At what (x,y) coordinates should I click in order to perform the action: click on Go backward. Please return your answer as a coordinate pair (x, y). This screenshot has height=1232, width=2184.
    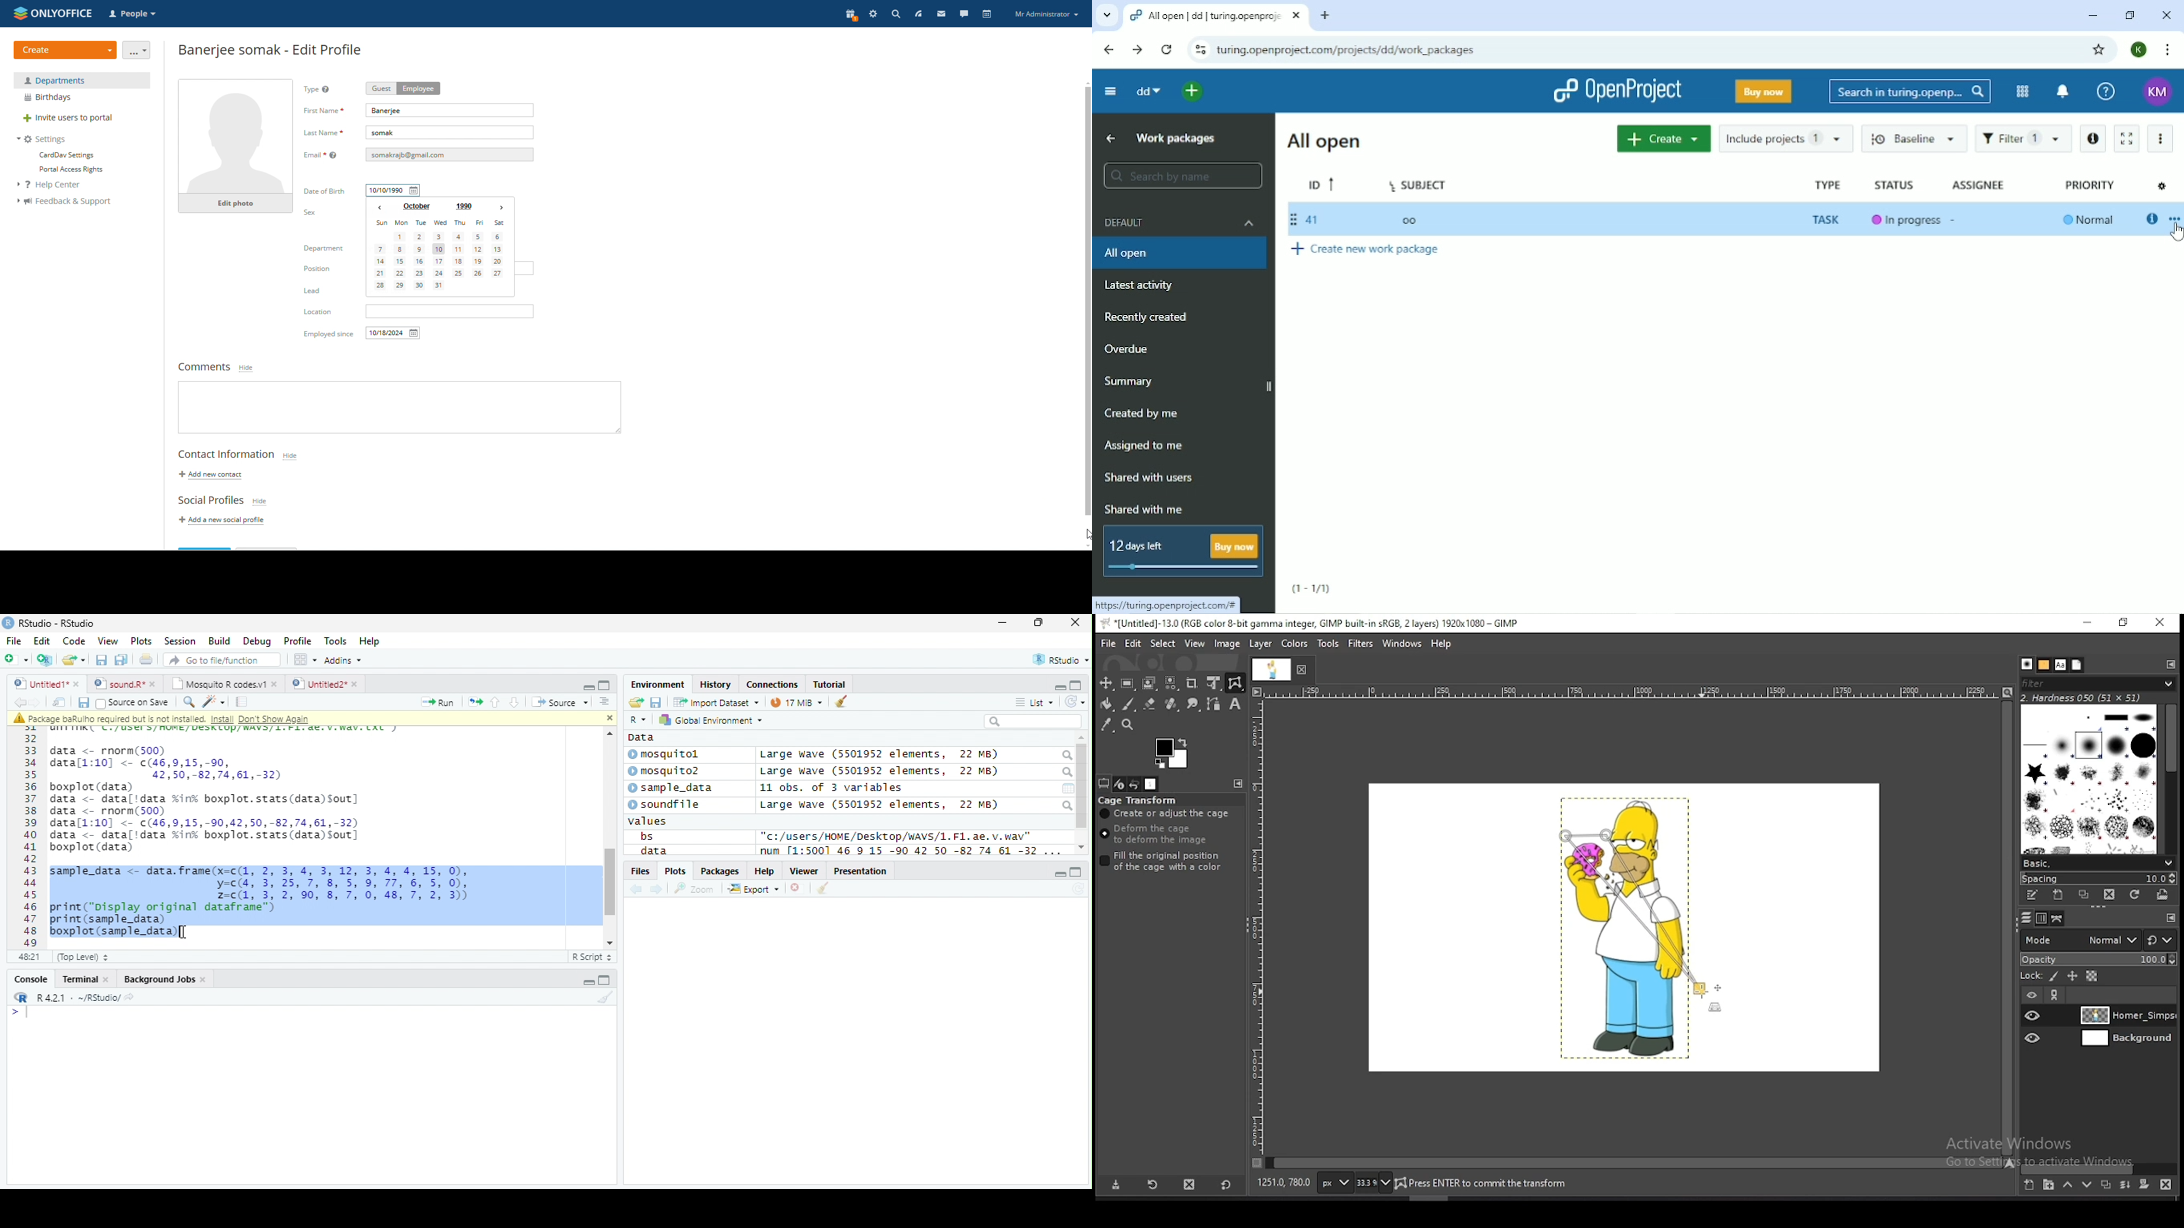
    Looking at the image, I should click on (19, 701).